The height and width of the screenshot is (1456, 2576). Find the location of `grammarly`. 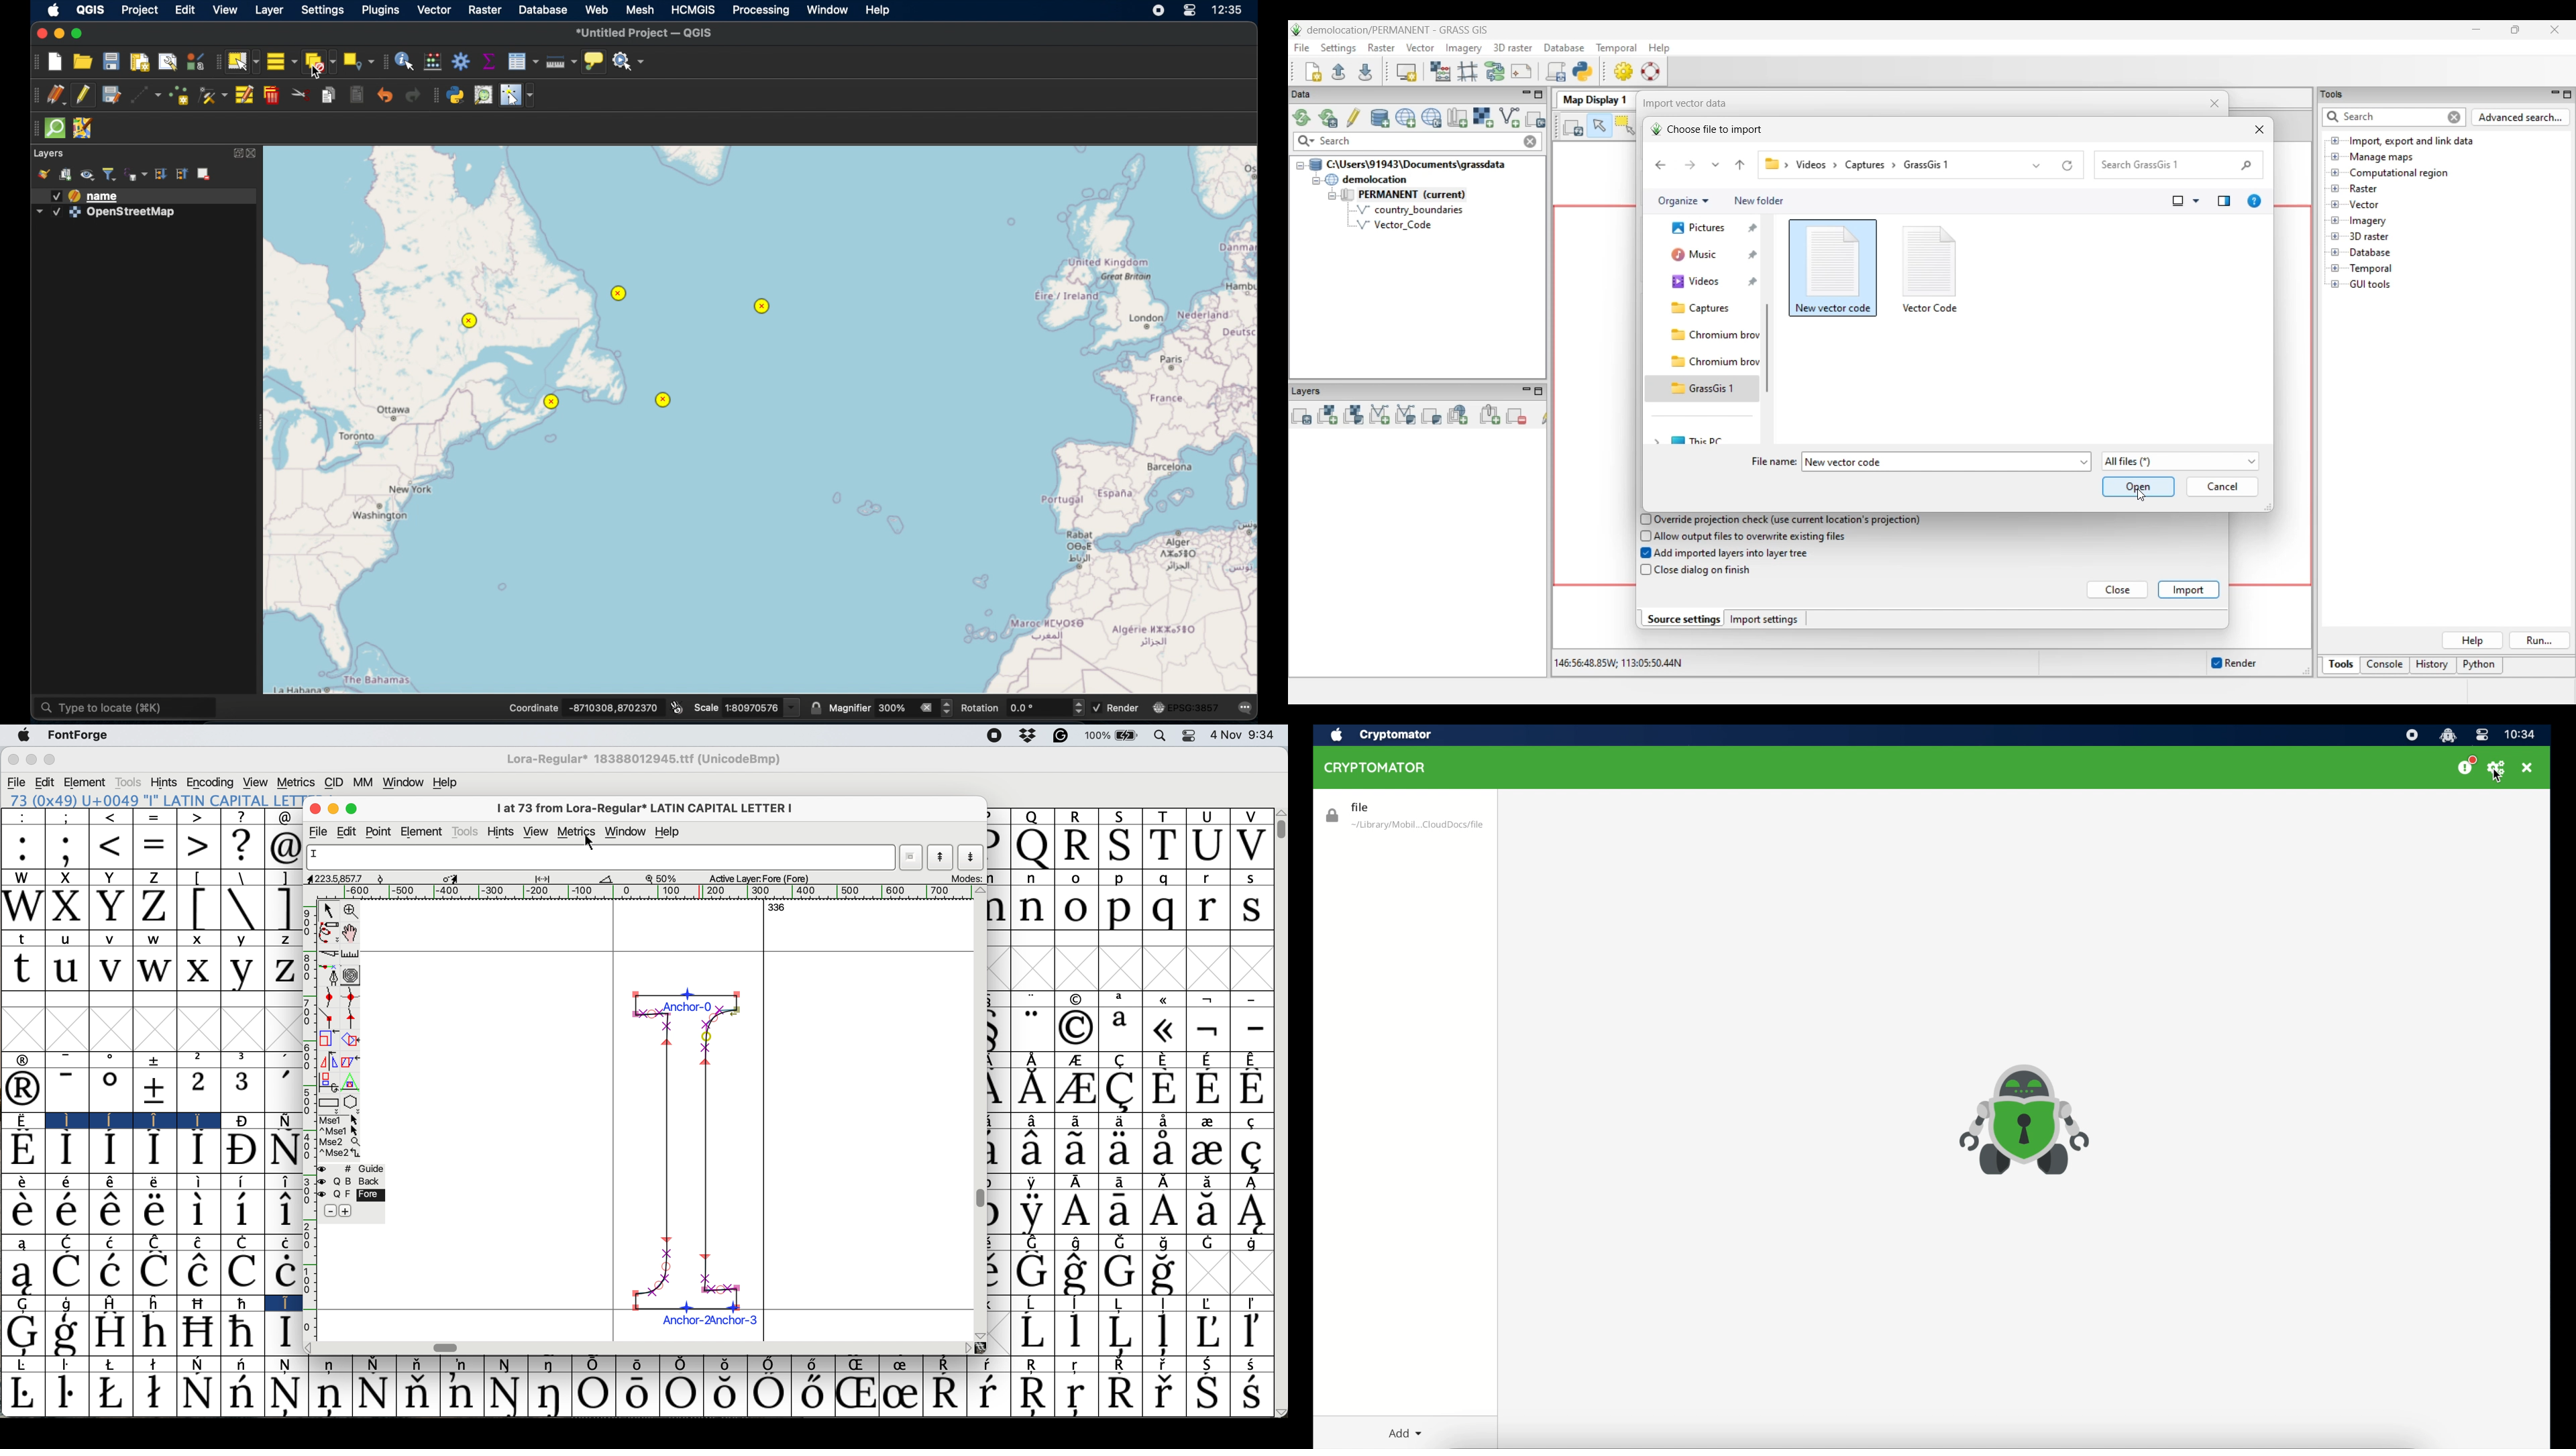

grammarly is located at coordinates (1065, 737).